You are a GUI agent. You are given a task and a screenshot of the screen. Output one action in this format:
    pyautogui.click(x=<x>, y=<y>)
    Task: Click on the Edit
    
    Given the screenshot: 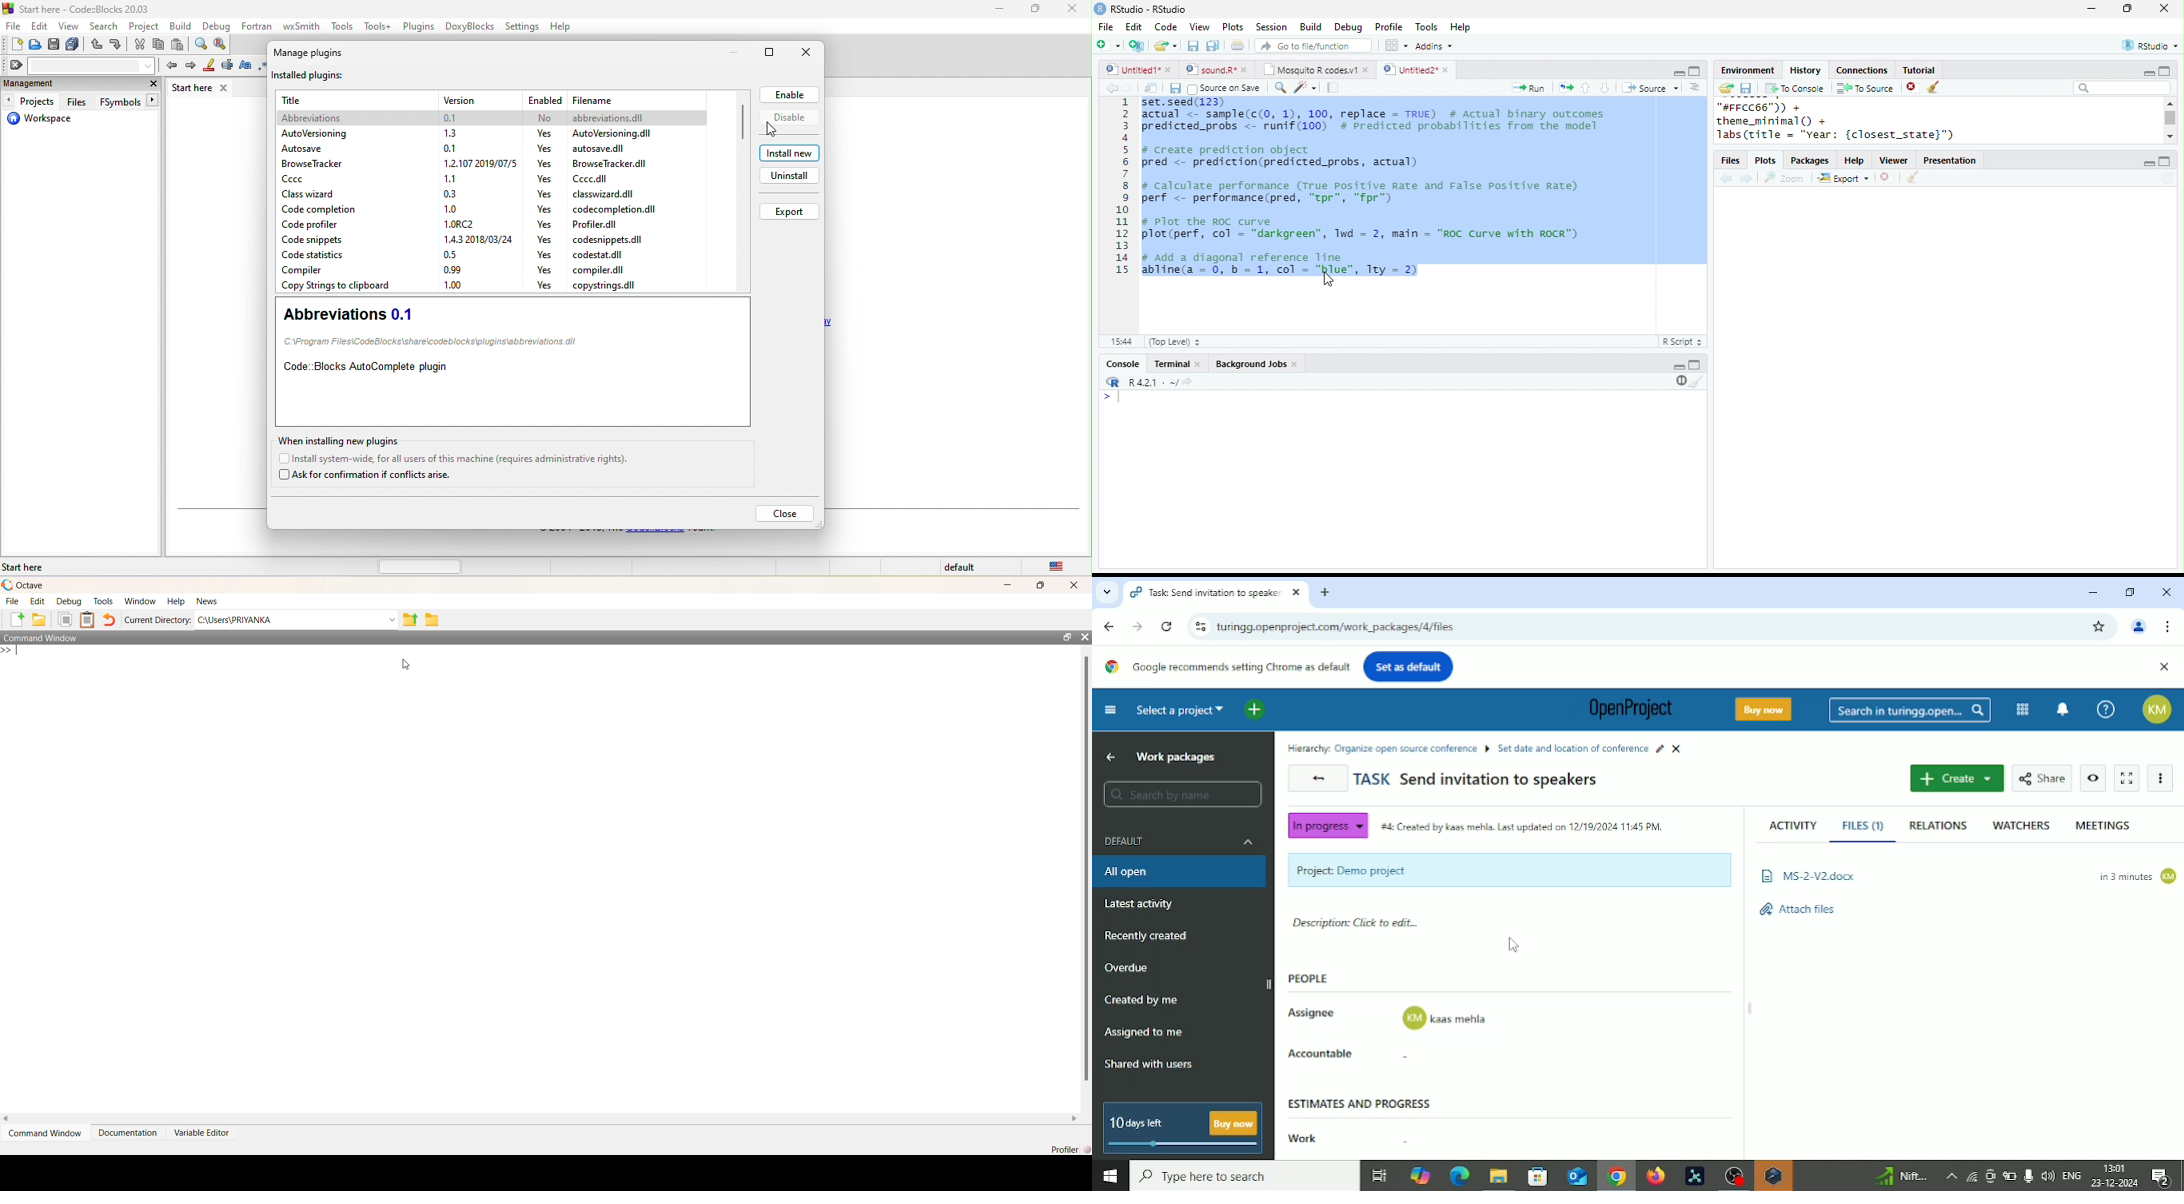 What is the action you would take?
    pyautogui.click(x=1134, y=27)
    